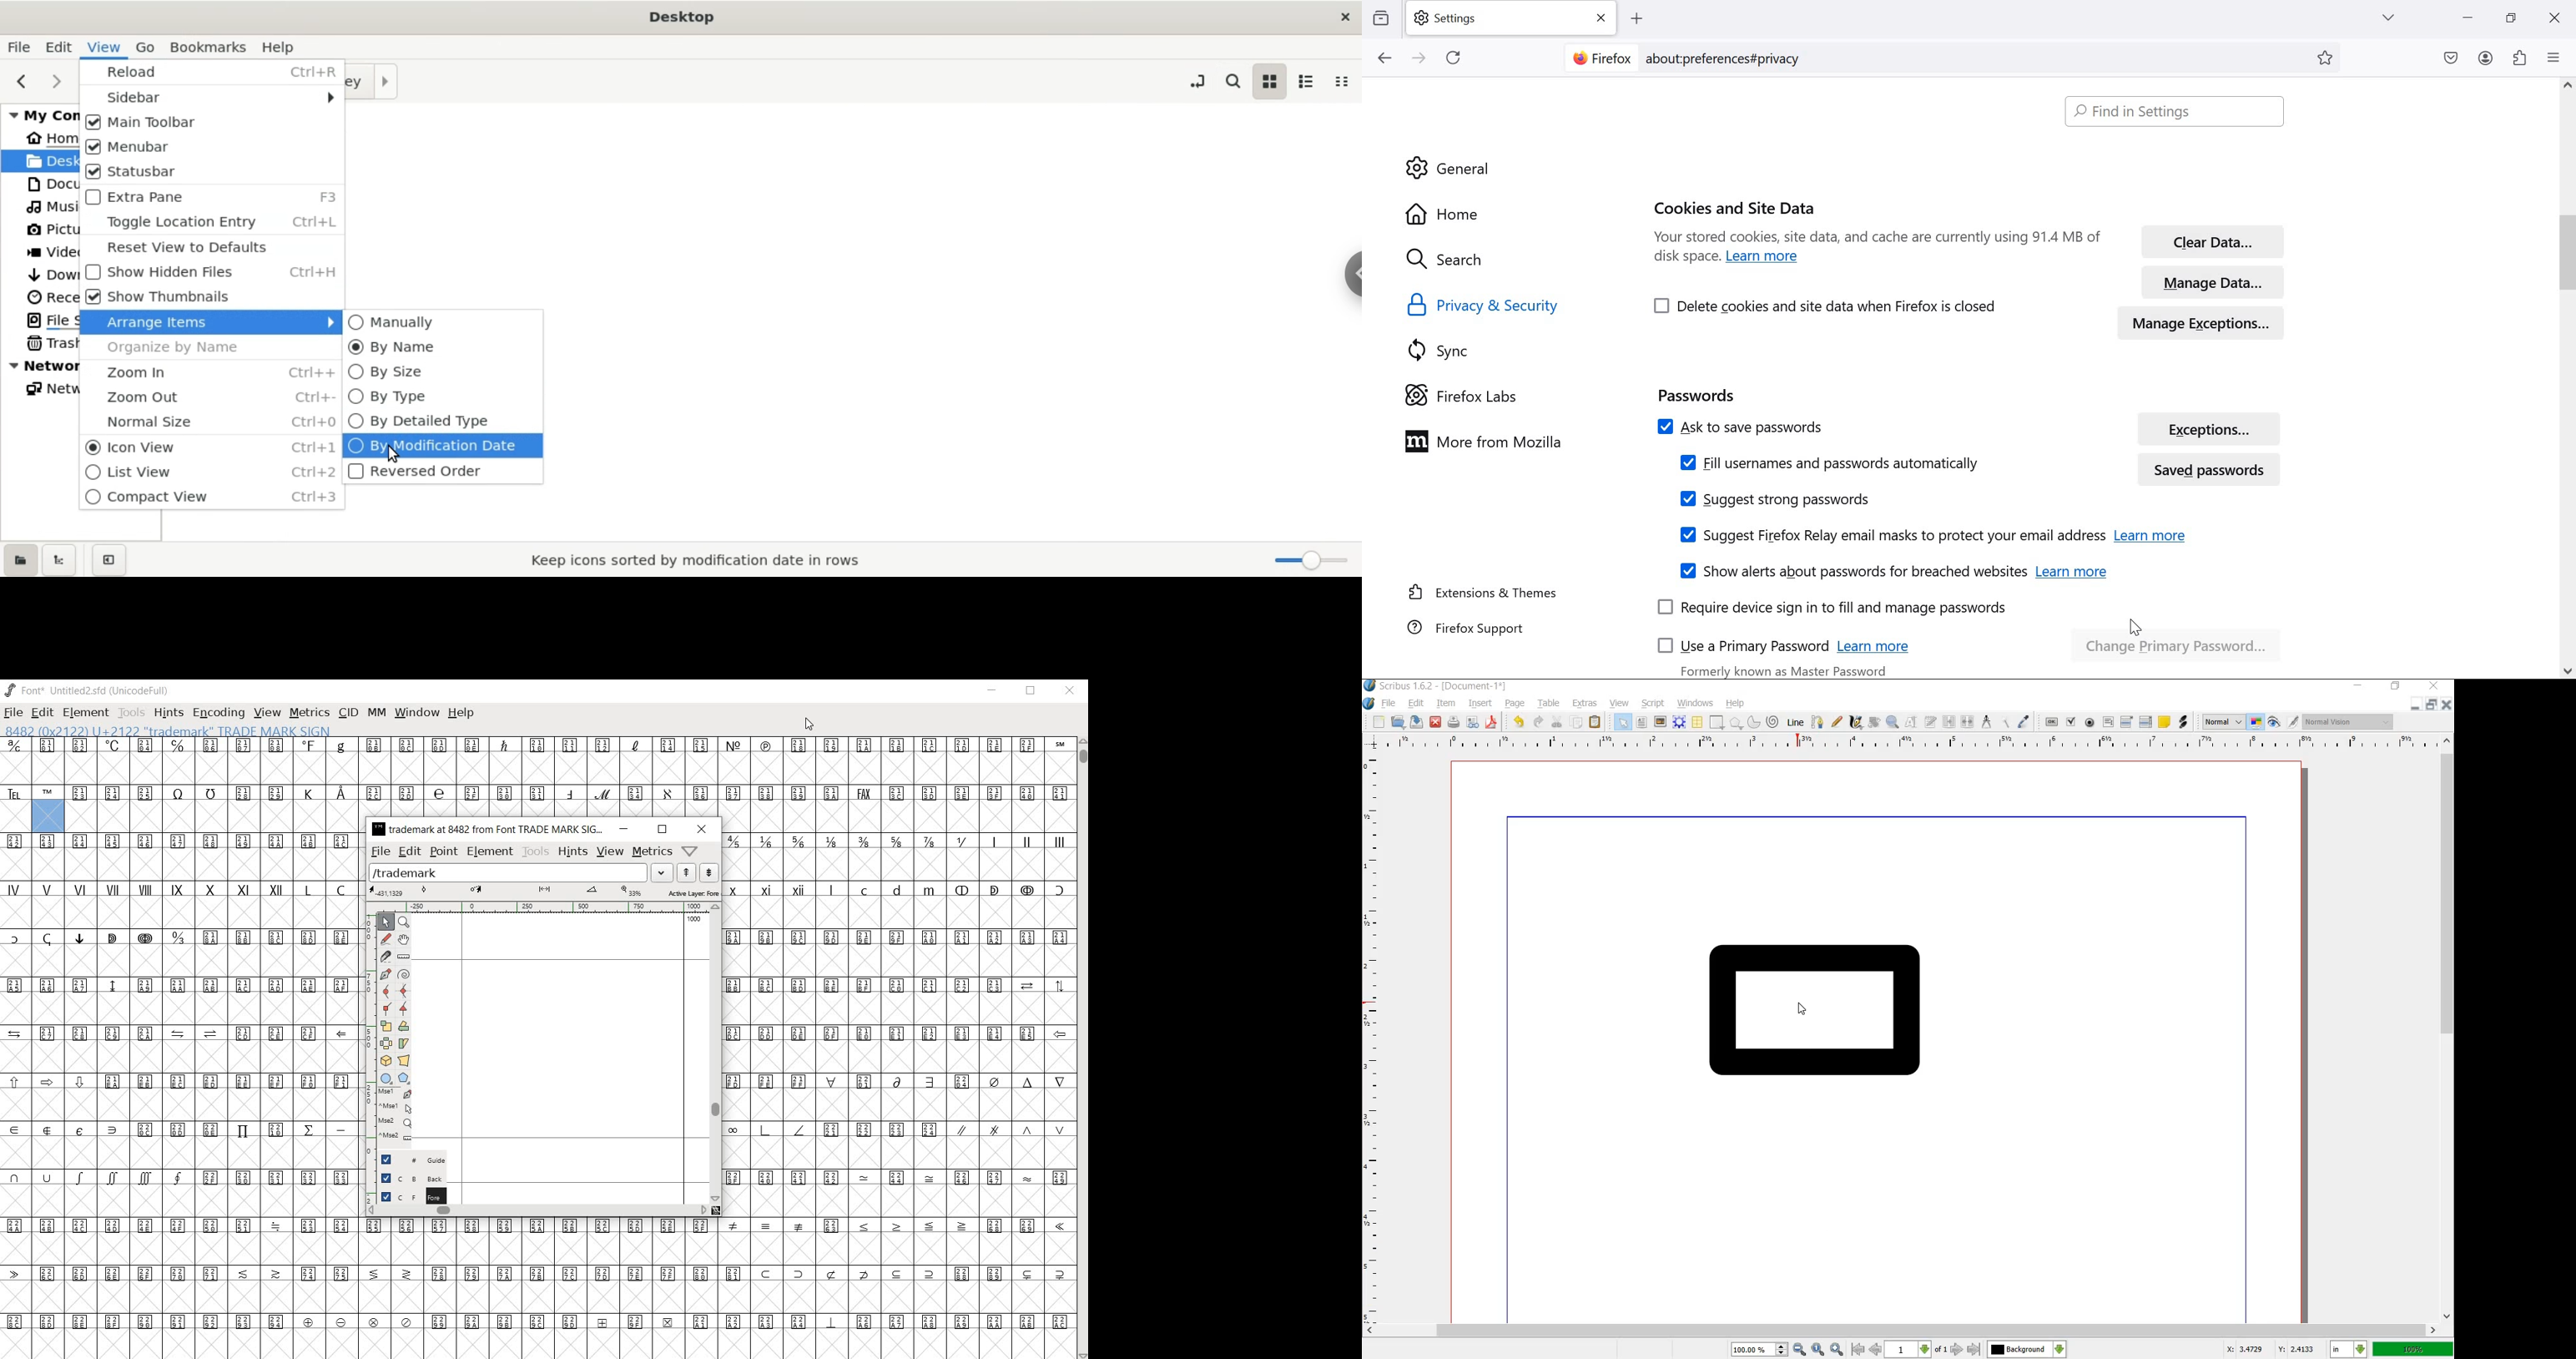 The image size is (2576, 1372). What do you see at coordinates (1969, 721) in the screenshot?
I see `unlink text frames` at bounding box center [1969, 721].